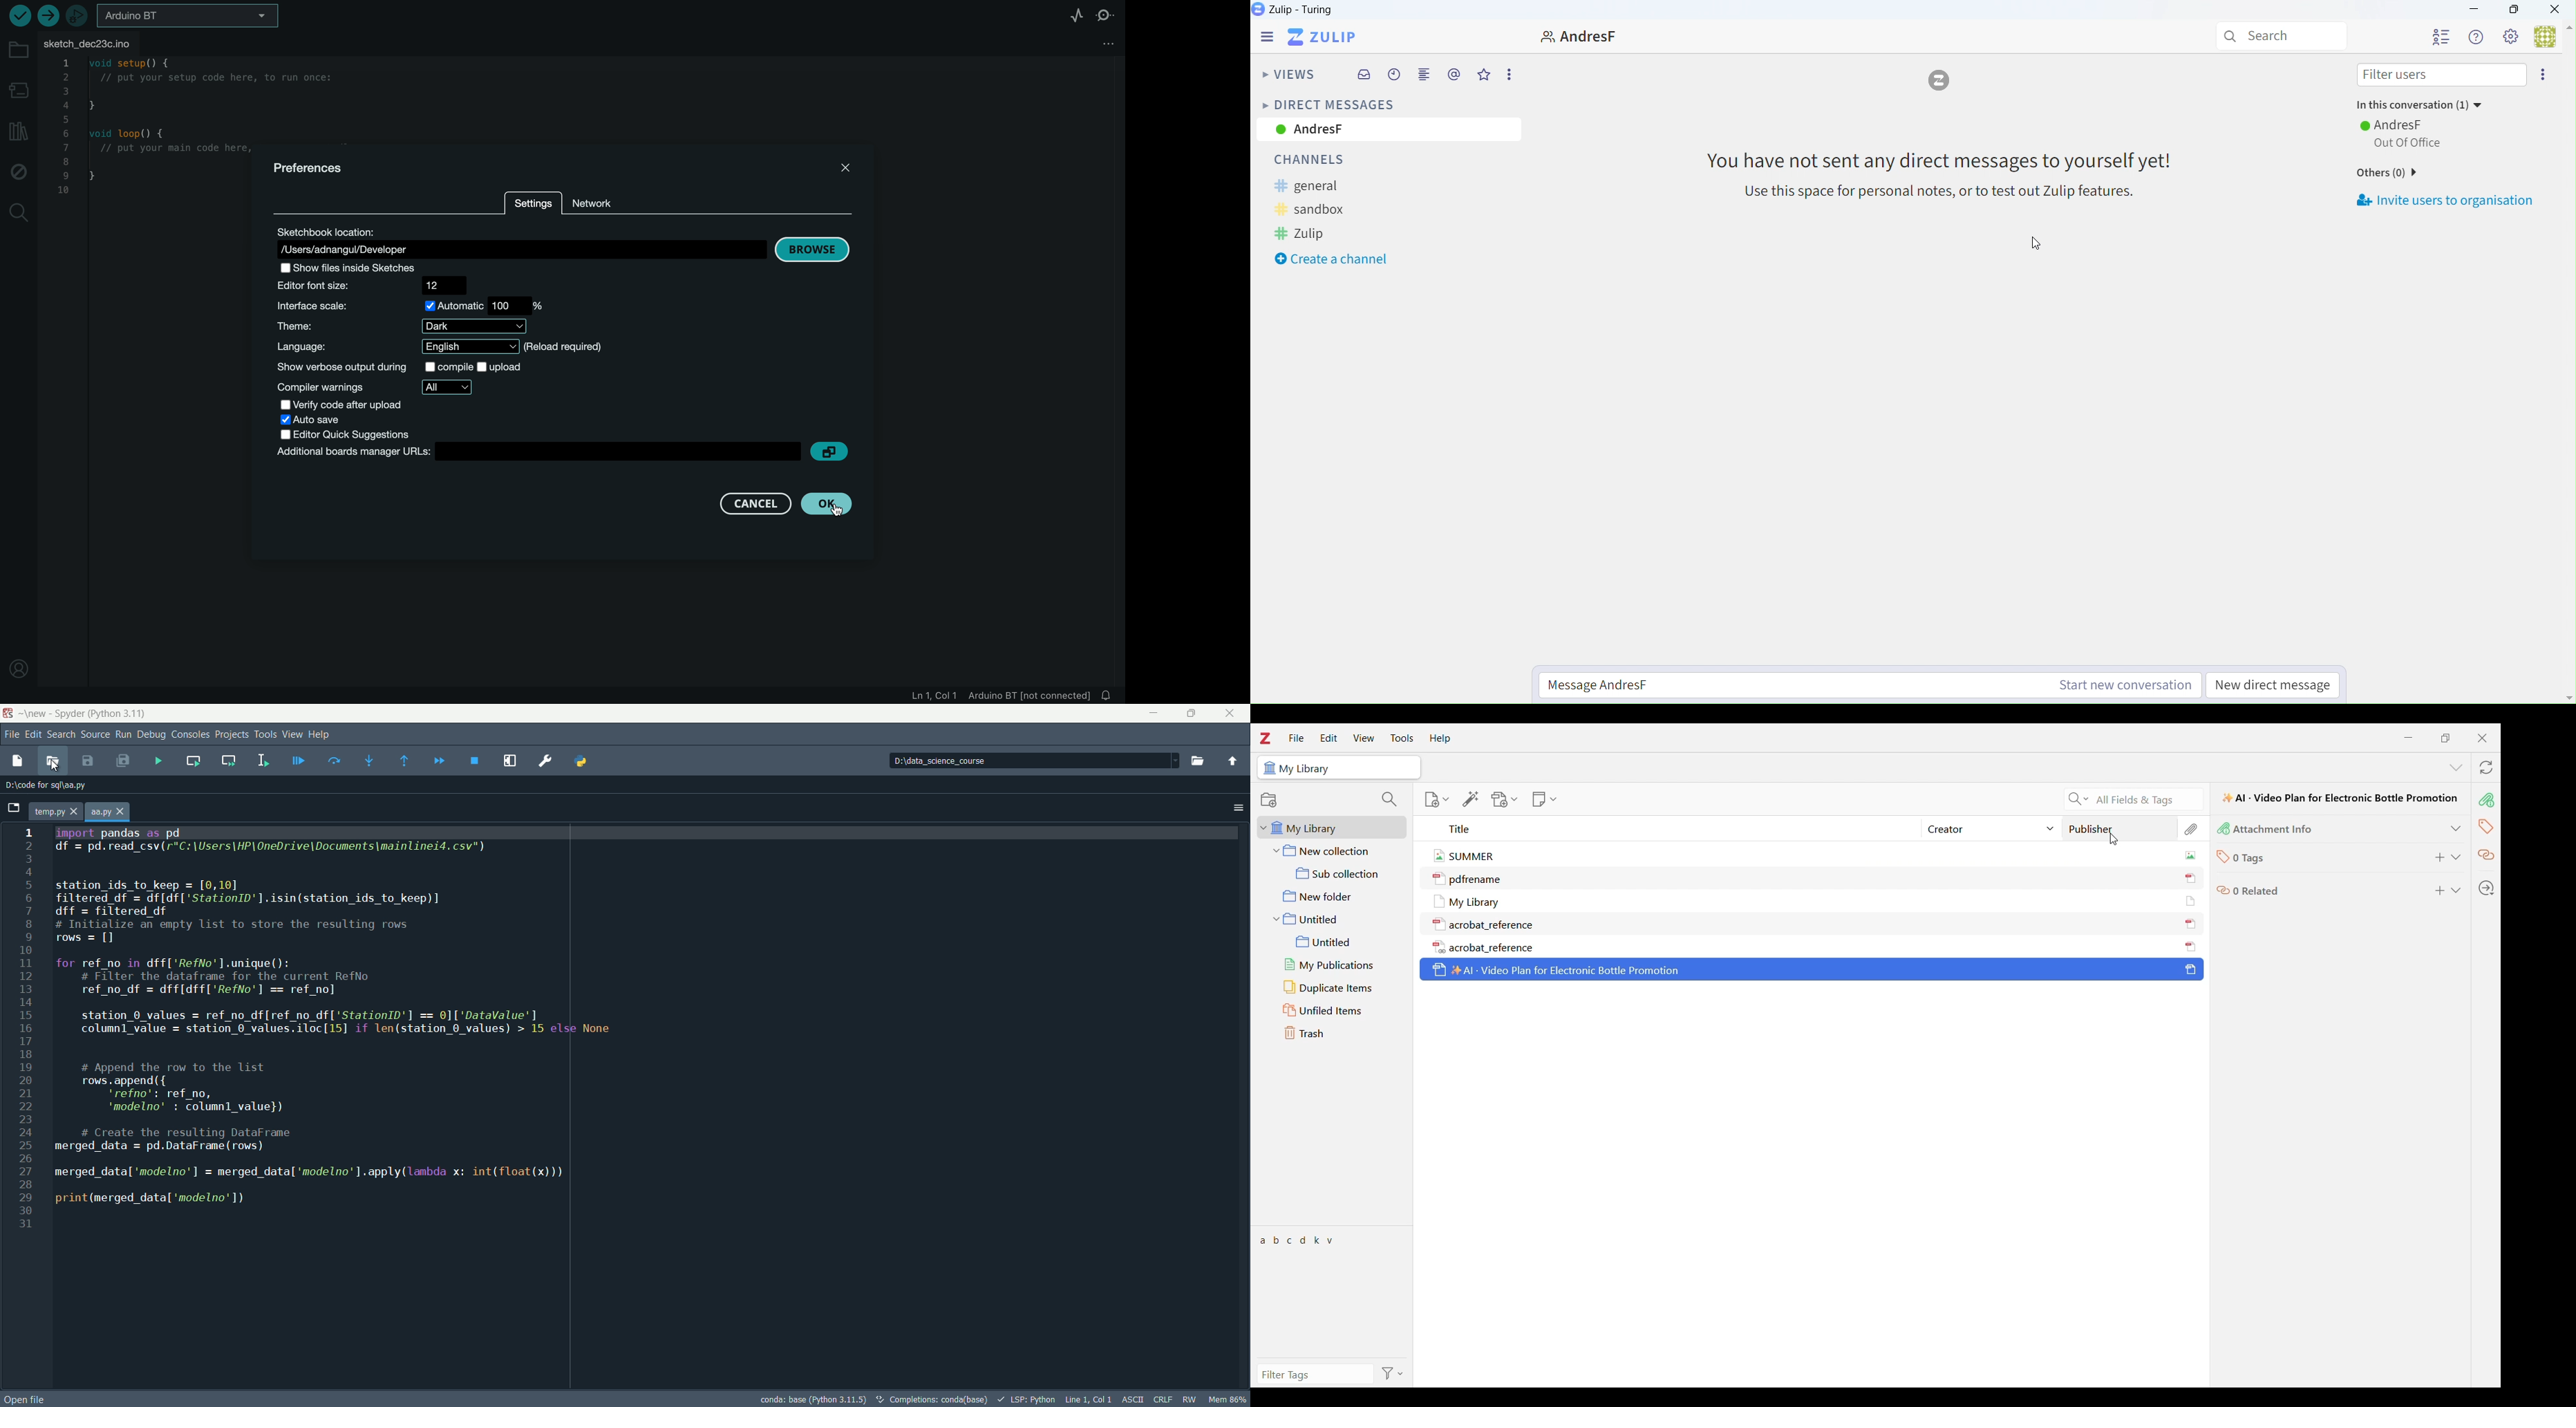 Image resolution: width=2576 pixels, height=1428 pixels. I want to click on Others, so click(2382, 171).